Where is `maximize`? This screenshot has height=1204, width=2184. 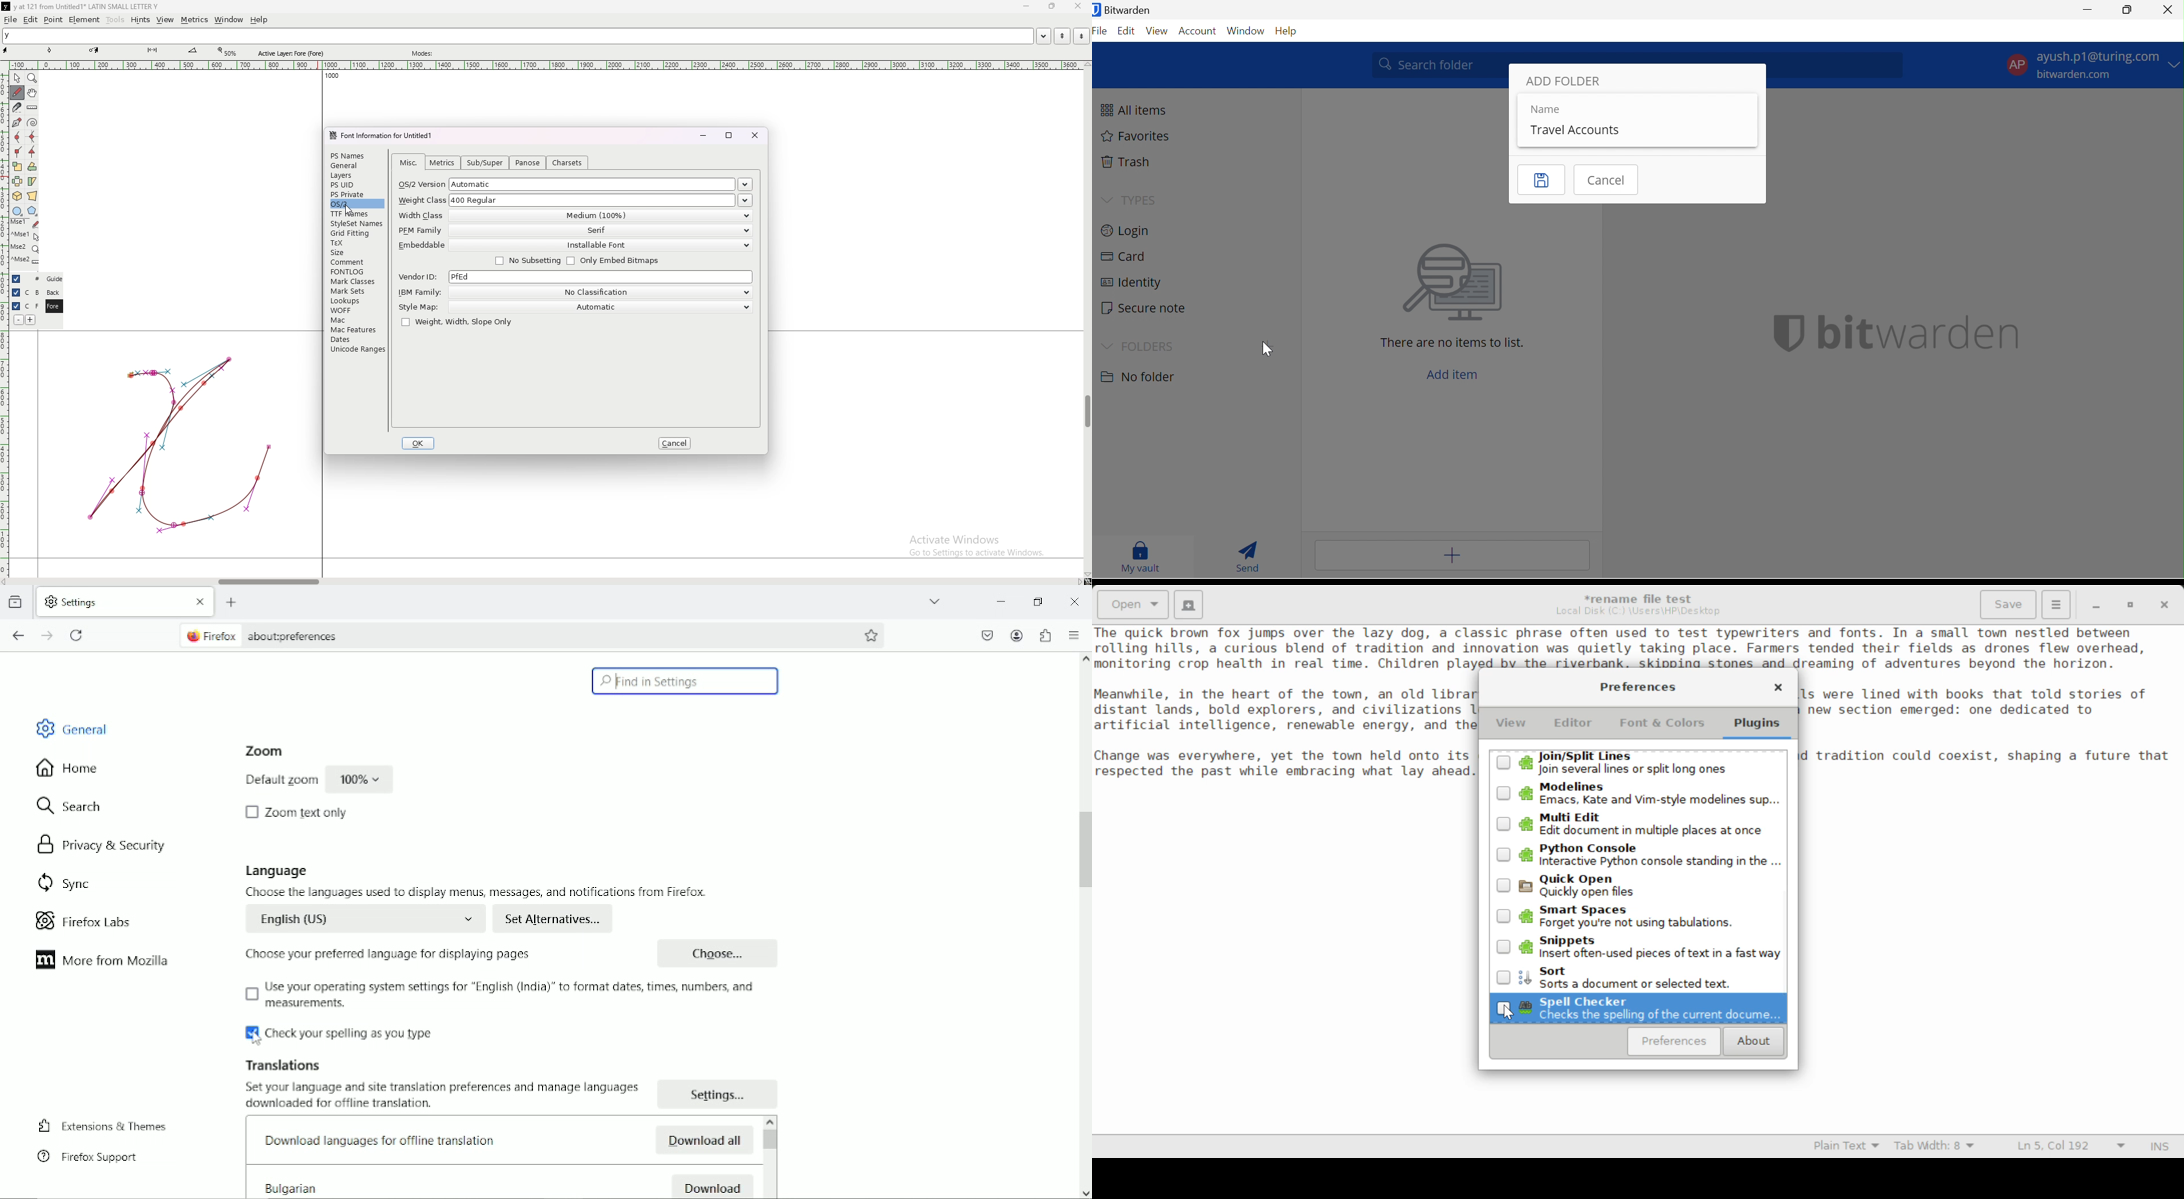
maximize is located at coordinates (730, 135).